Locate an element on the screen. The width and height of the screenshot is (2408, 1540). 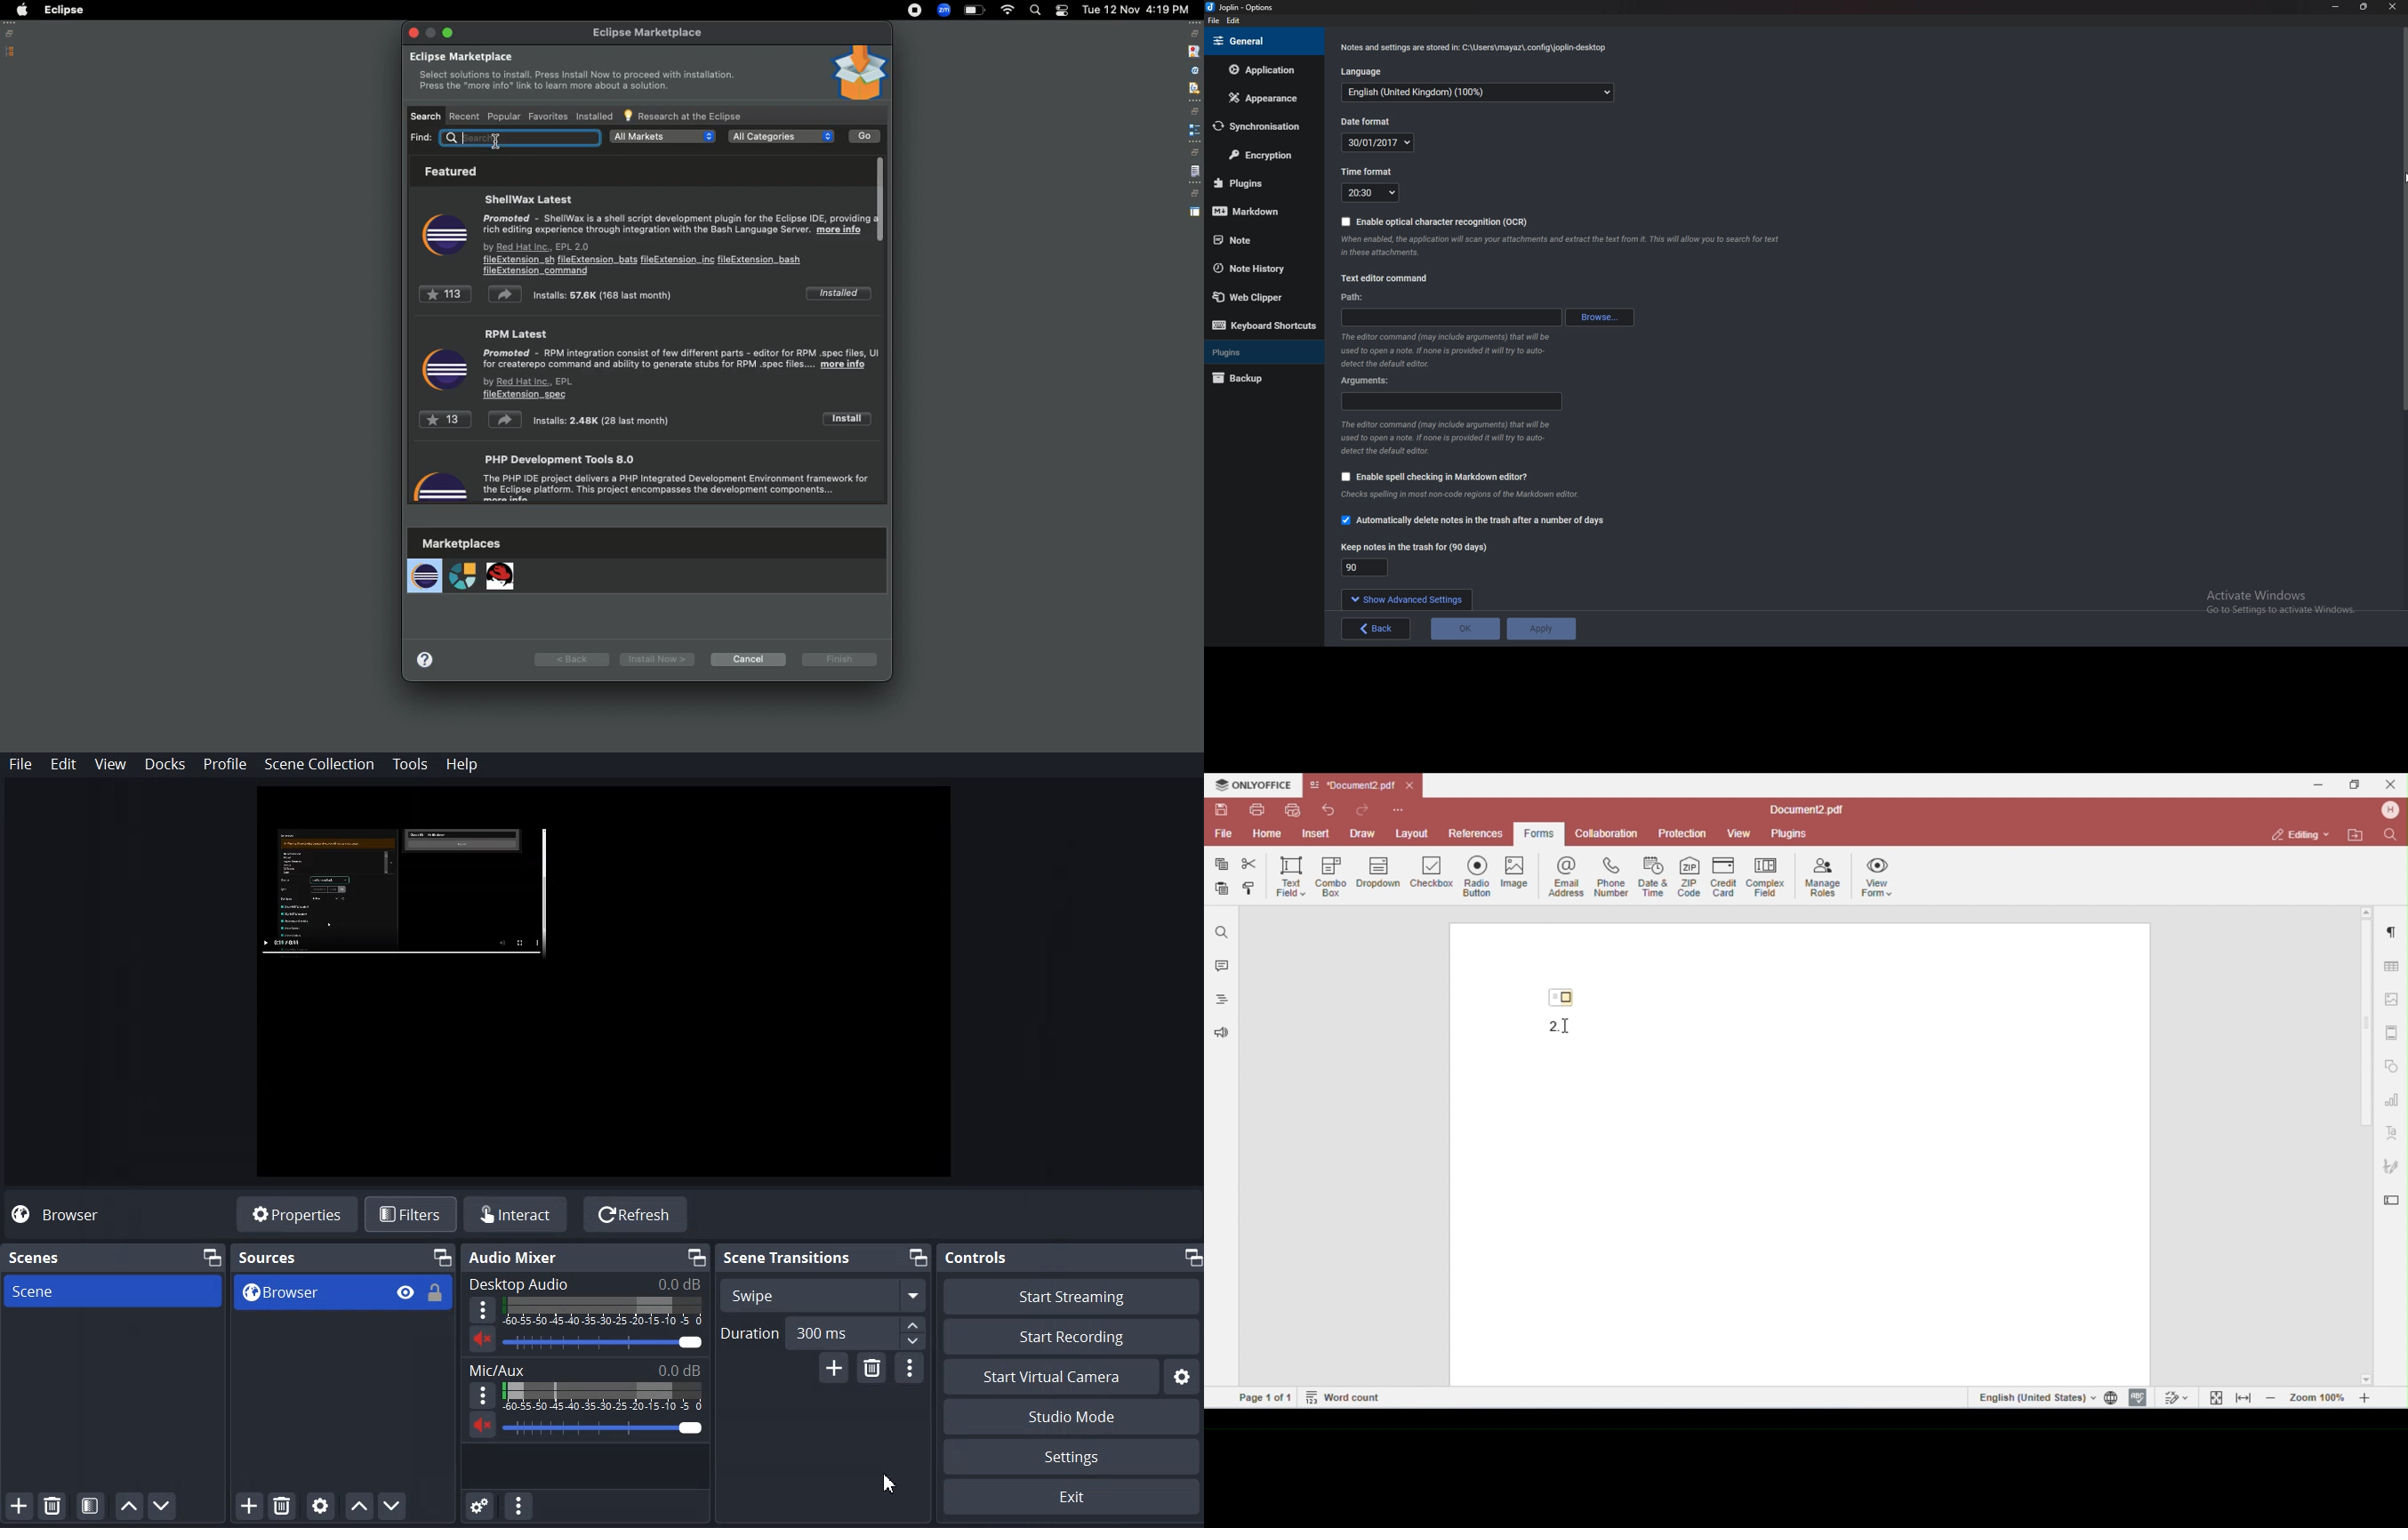
Installed is located at coordinates (594, 117).